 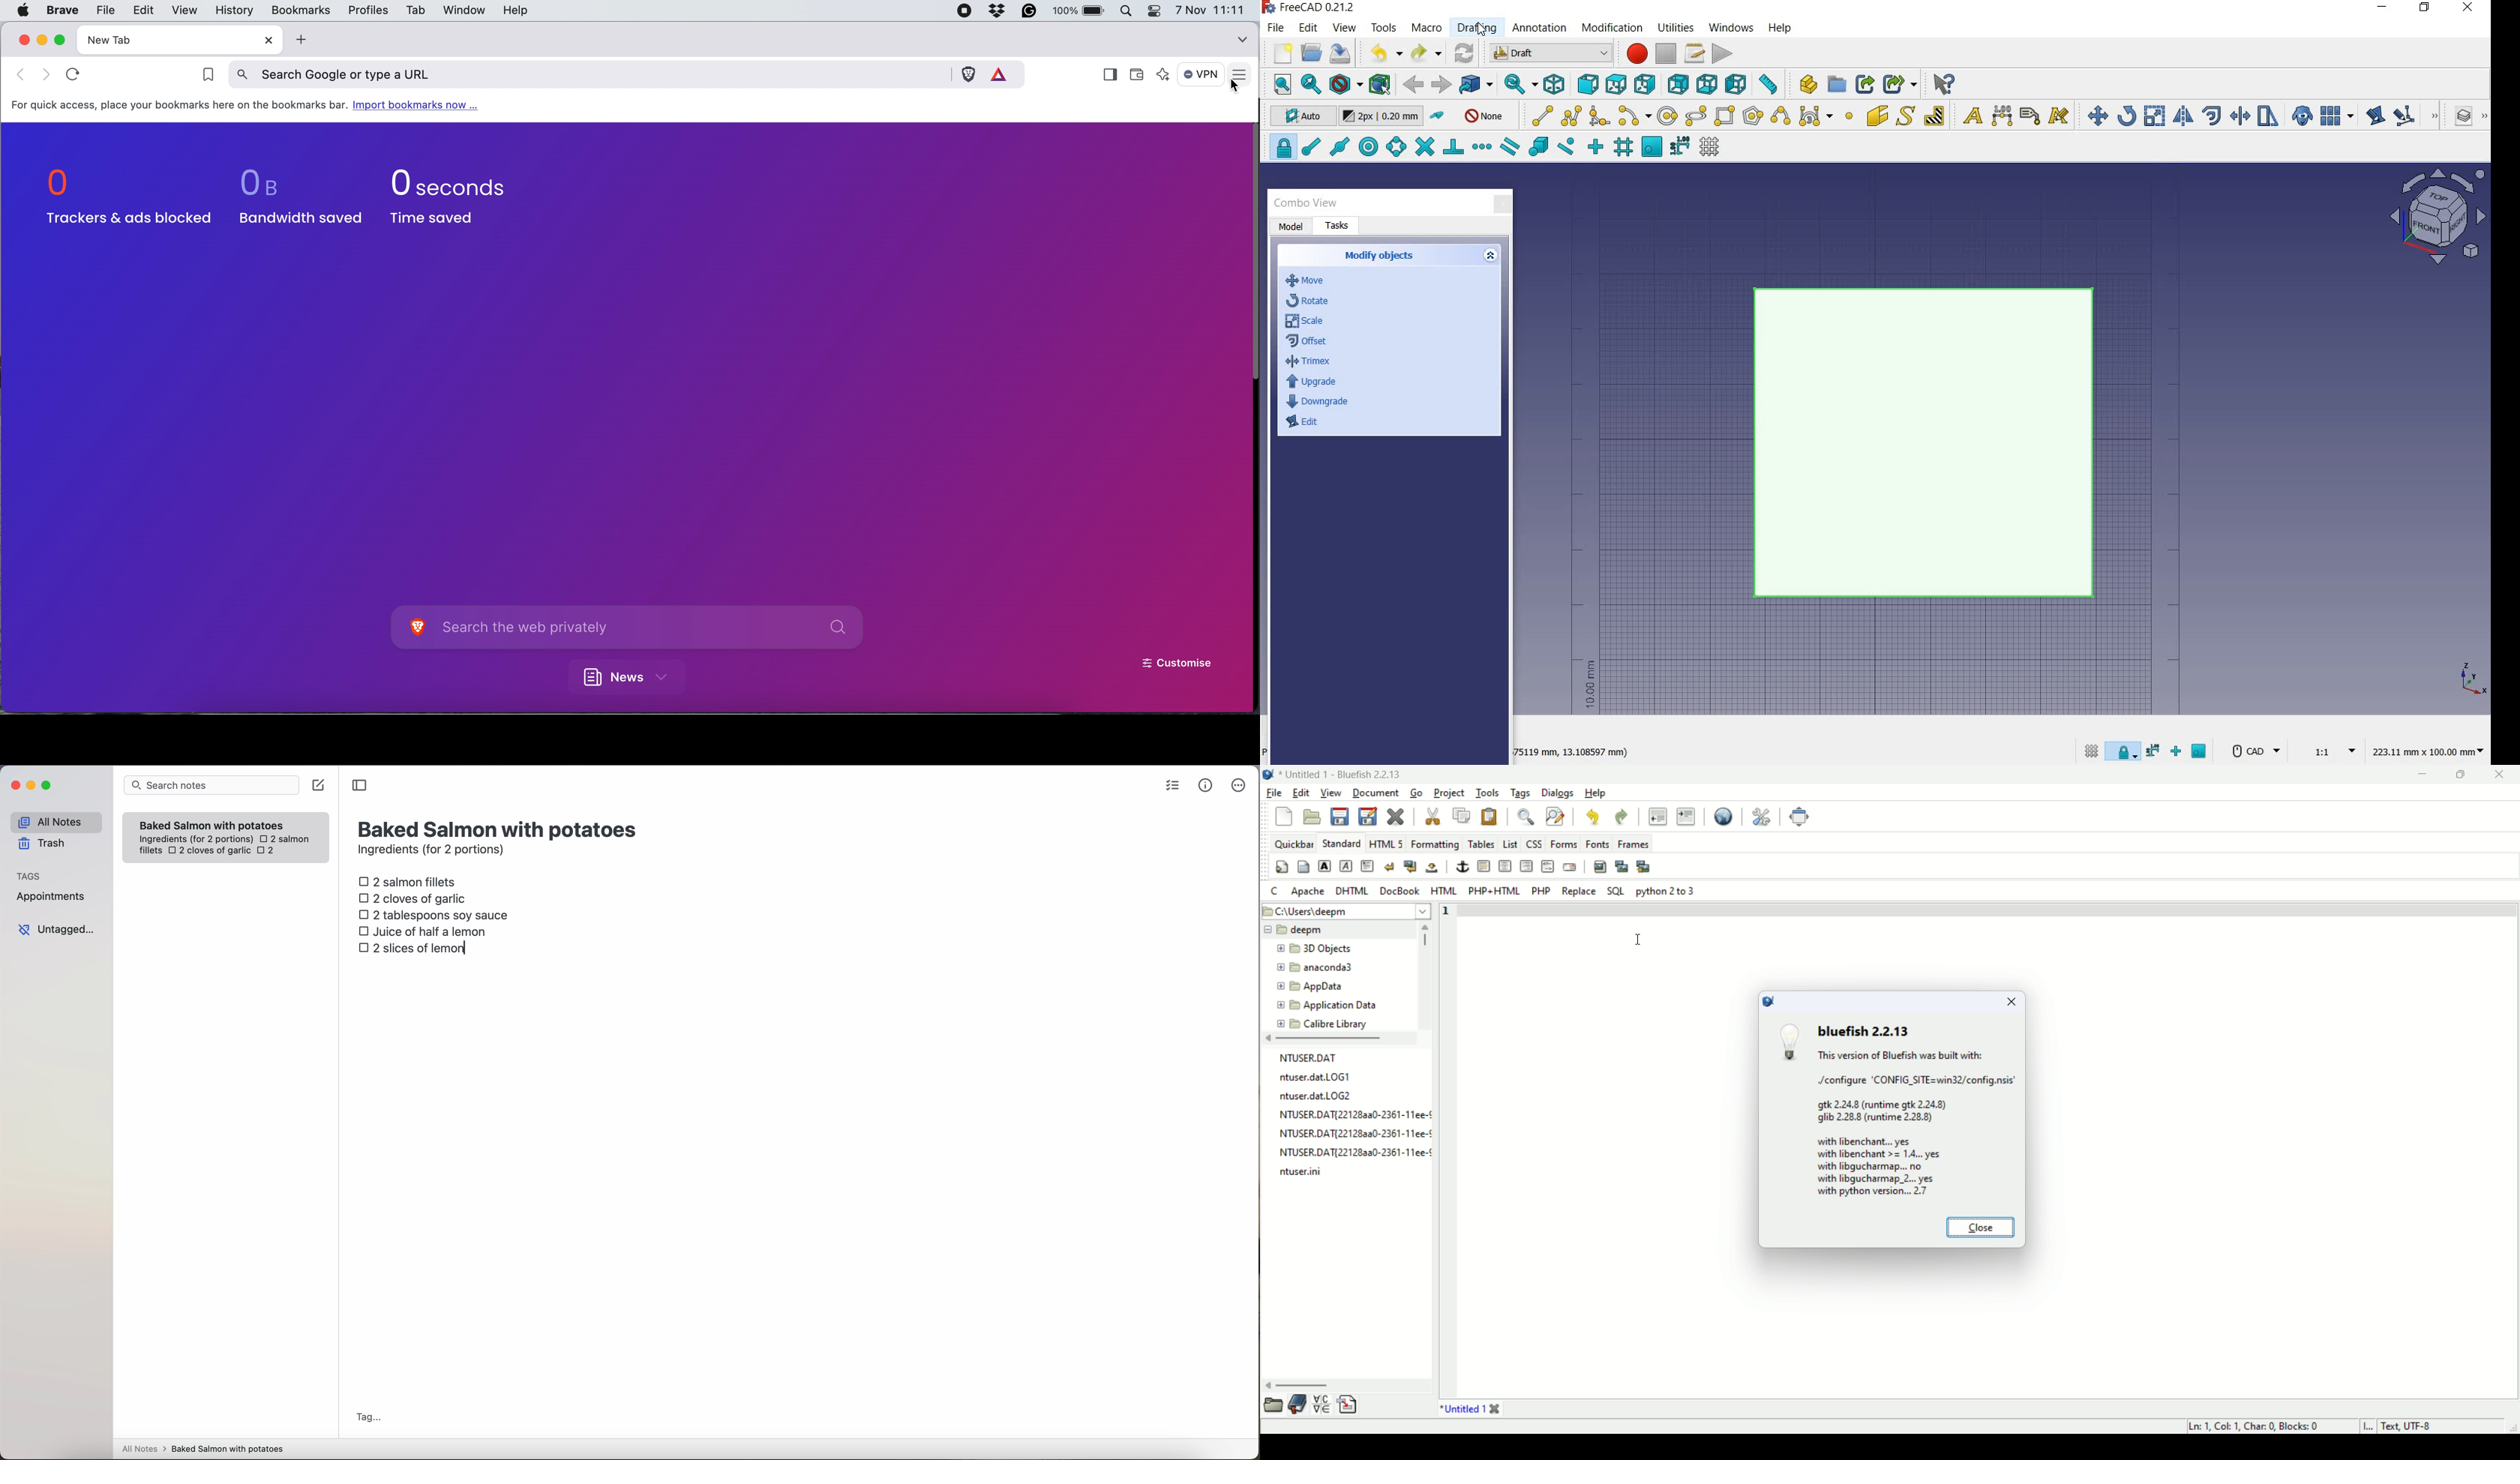 What do you see at coordinates (2179, 752) in the screenshot?
I see `snap ortho` at bounding box center [2179, 752].